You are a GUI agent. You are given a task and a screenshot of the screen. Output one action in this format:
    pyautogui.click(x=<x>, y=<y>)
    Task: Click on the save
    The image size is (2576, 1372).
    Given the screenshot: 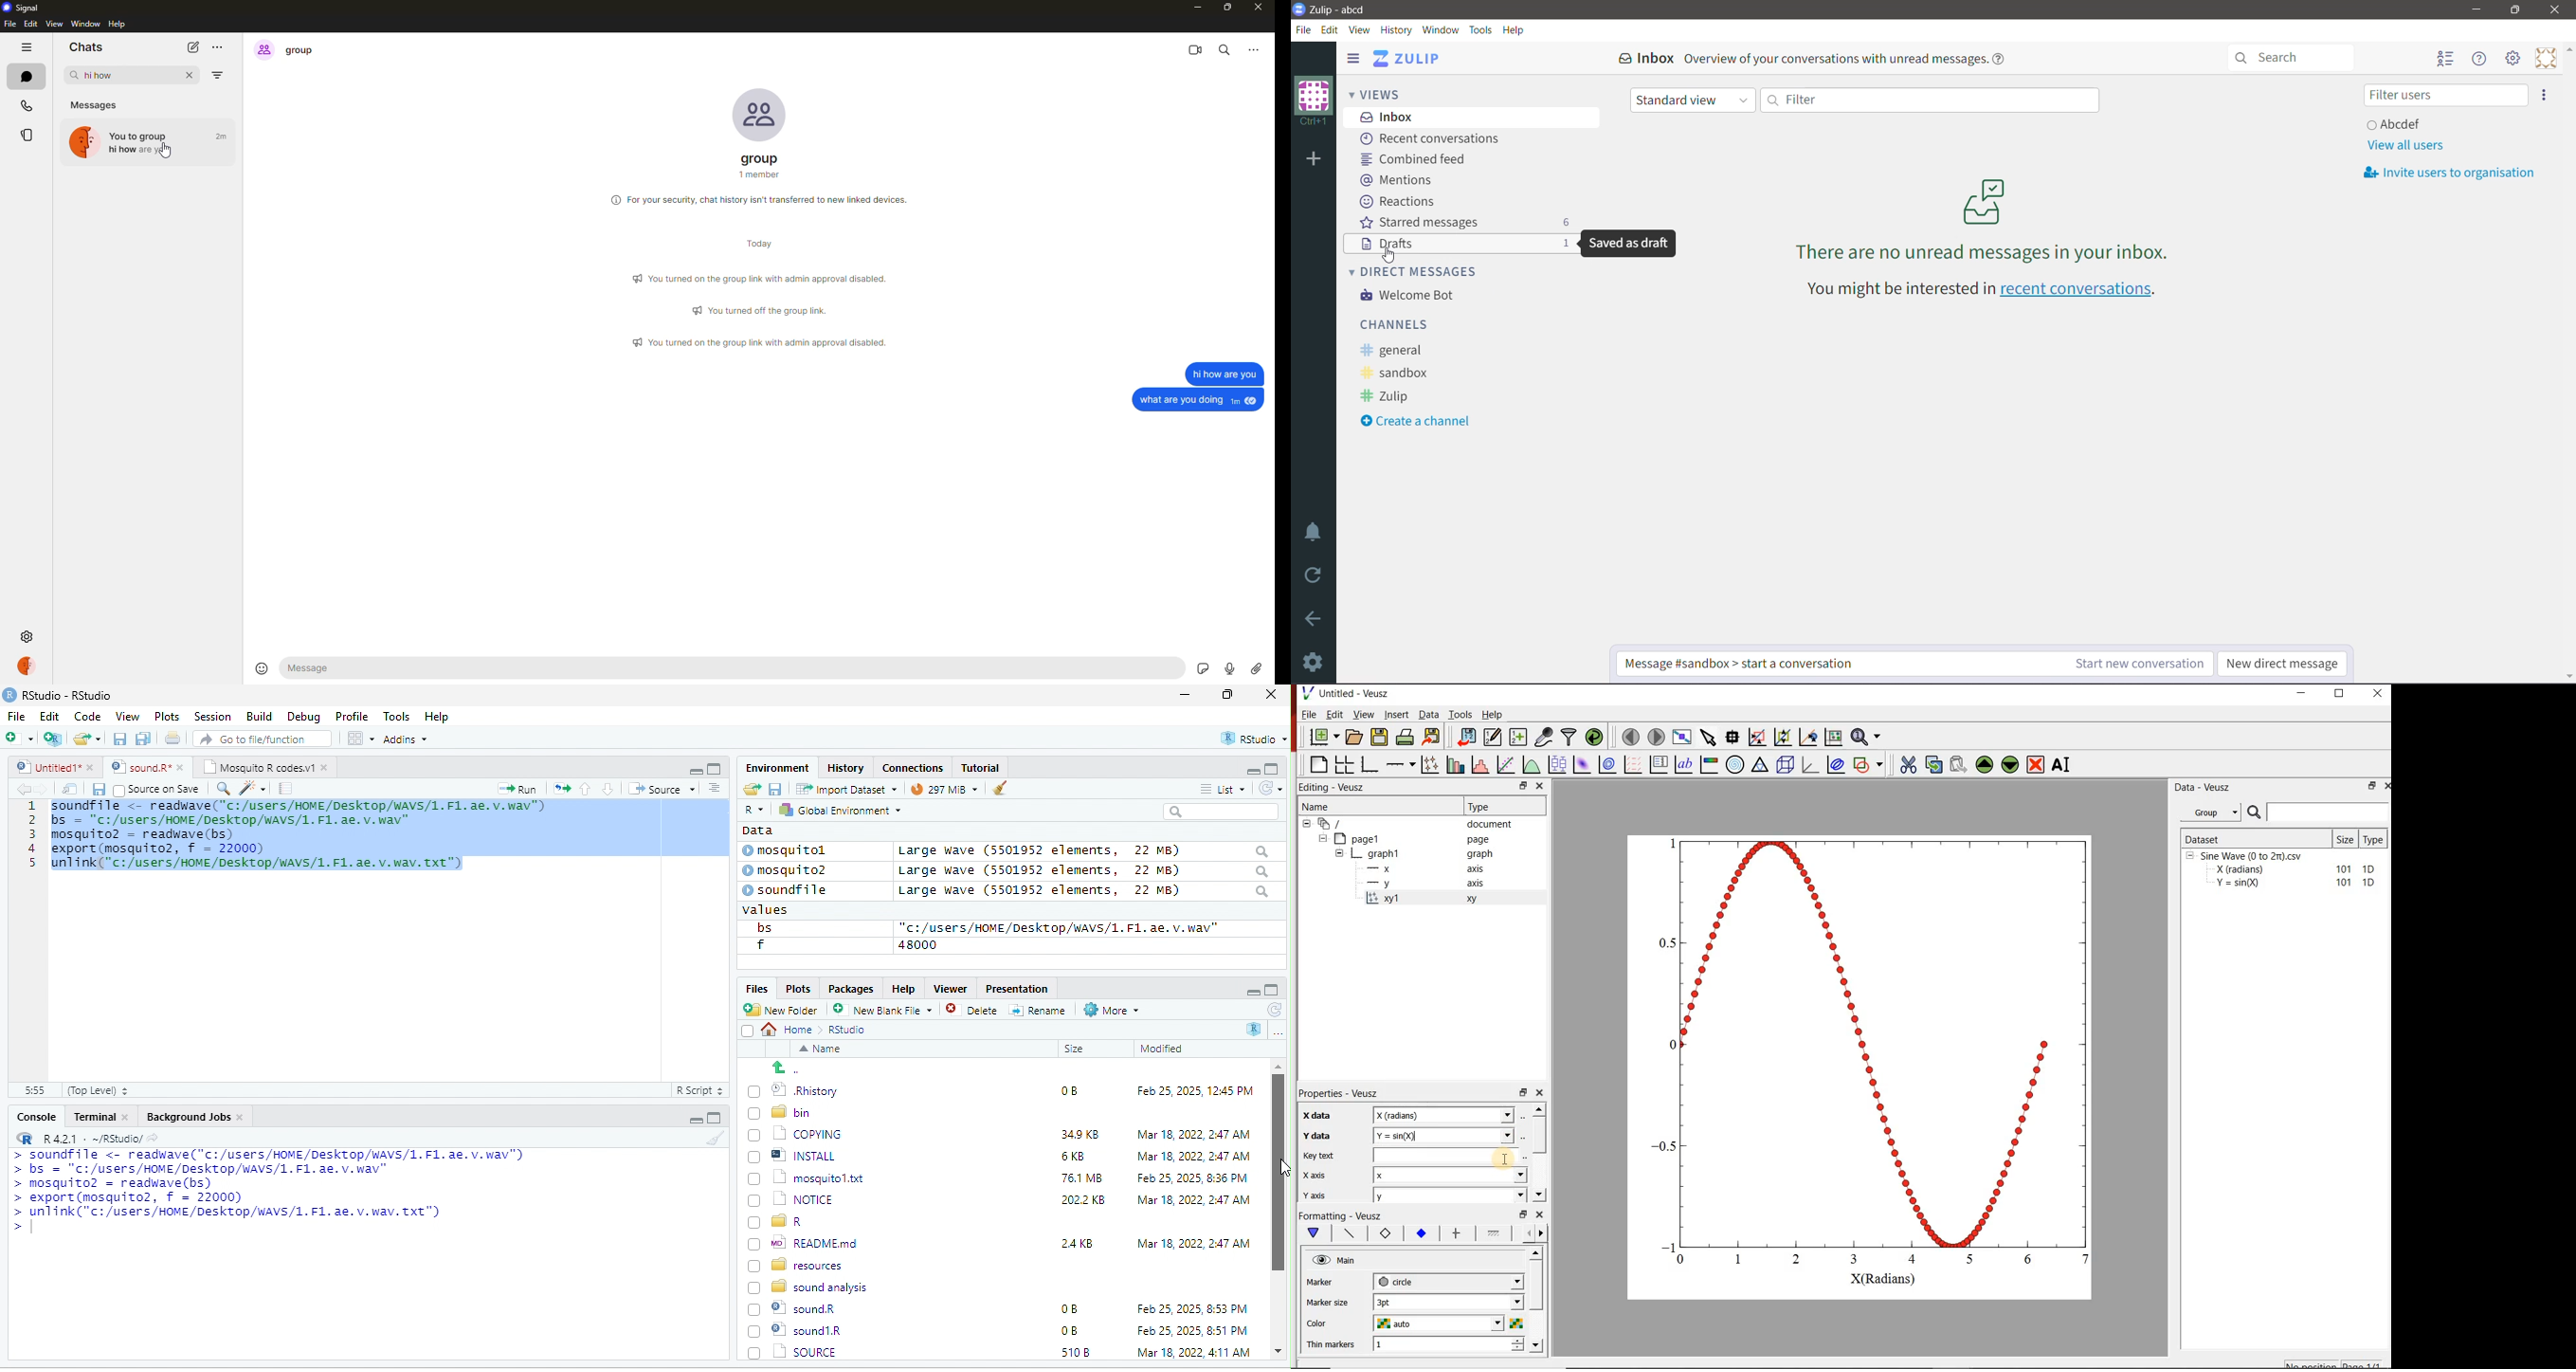 What is the action you would take?
    pyautogui.click(x=98, y=789)
    